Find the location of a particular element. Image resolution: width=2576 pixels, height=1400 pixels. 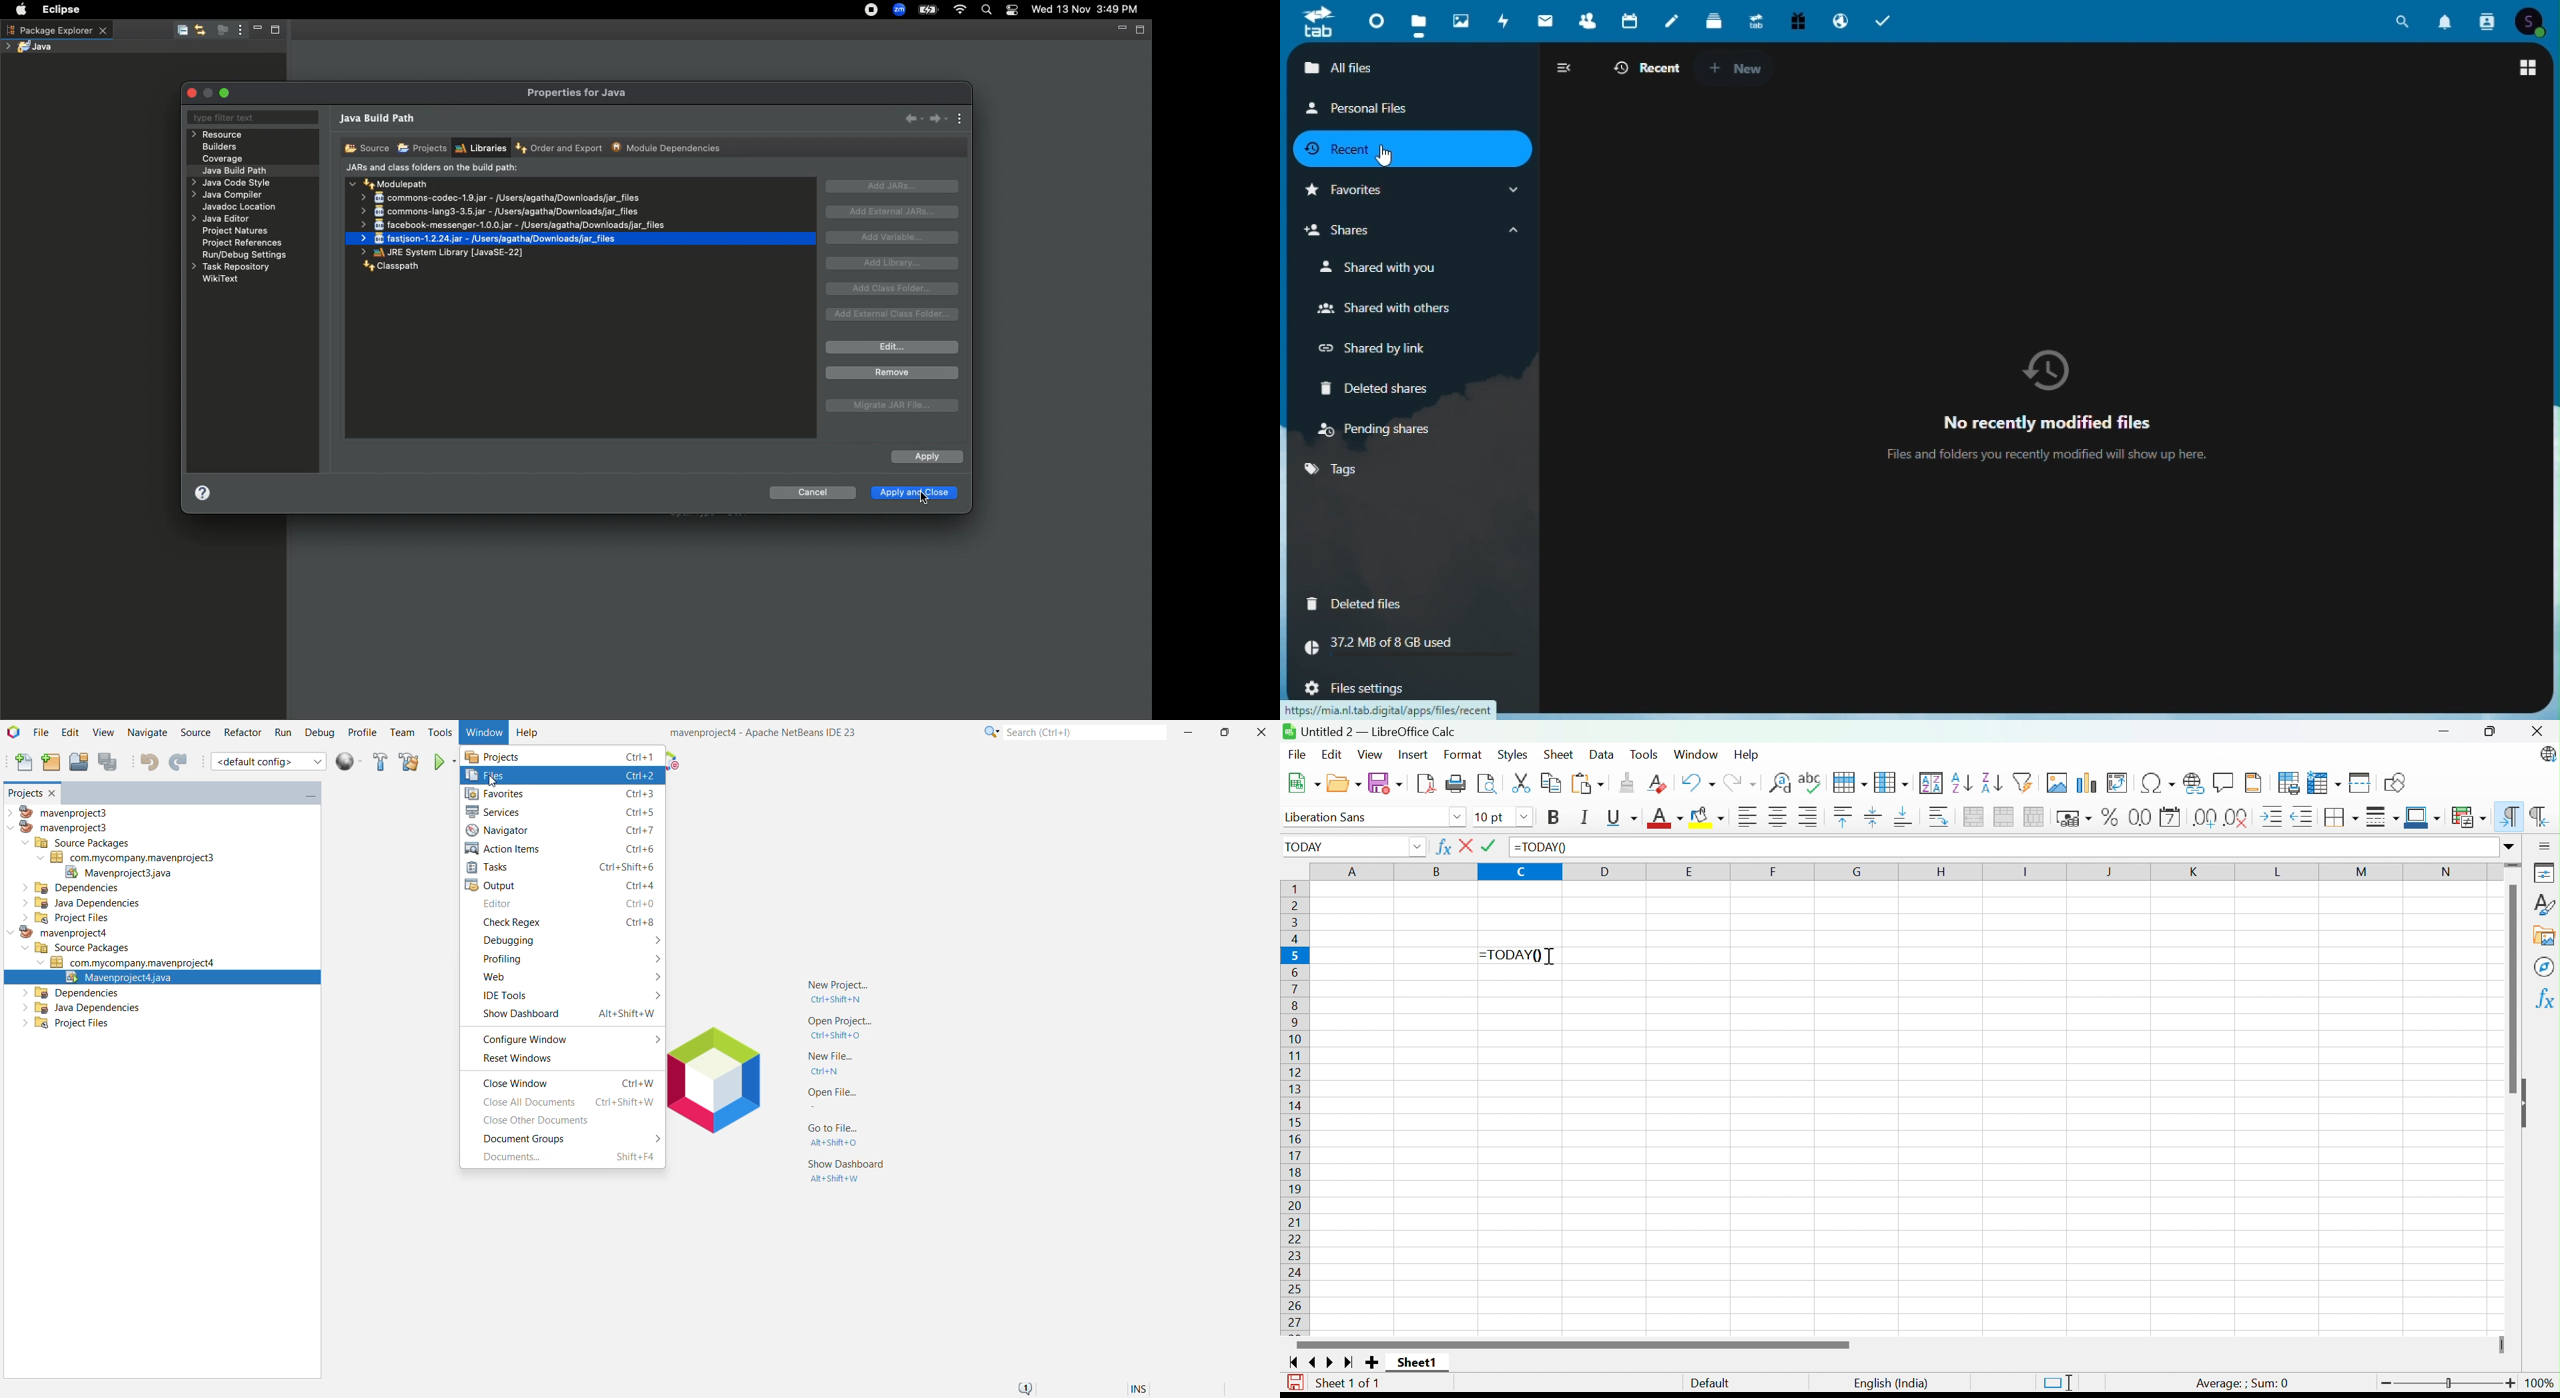

Minimize is located at coordinates (1189, 733).